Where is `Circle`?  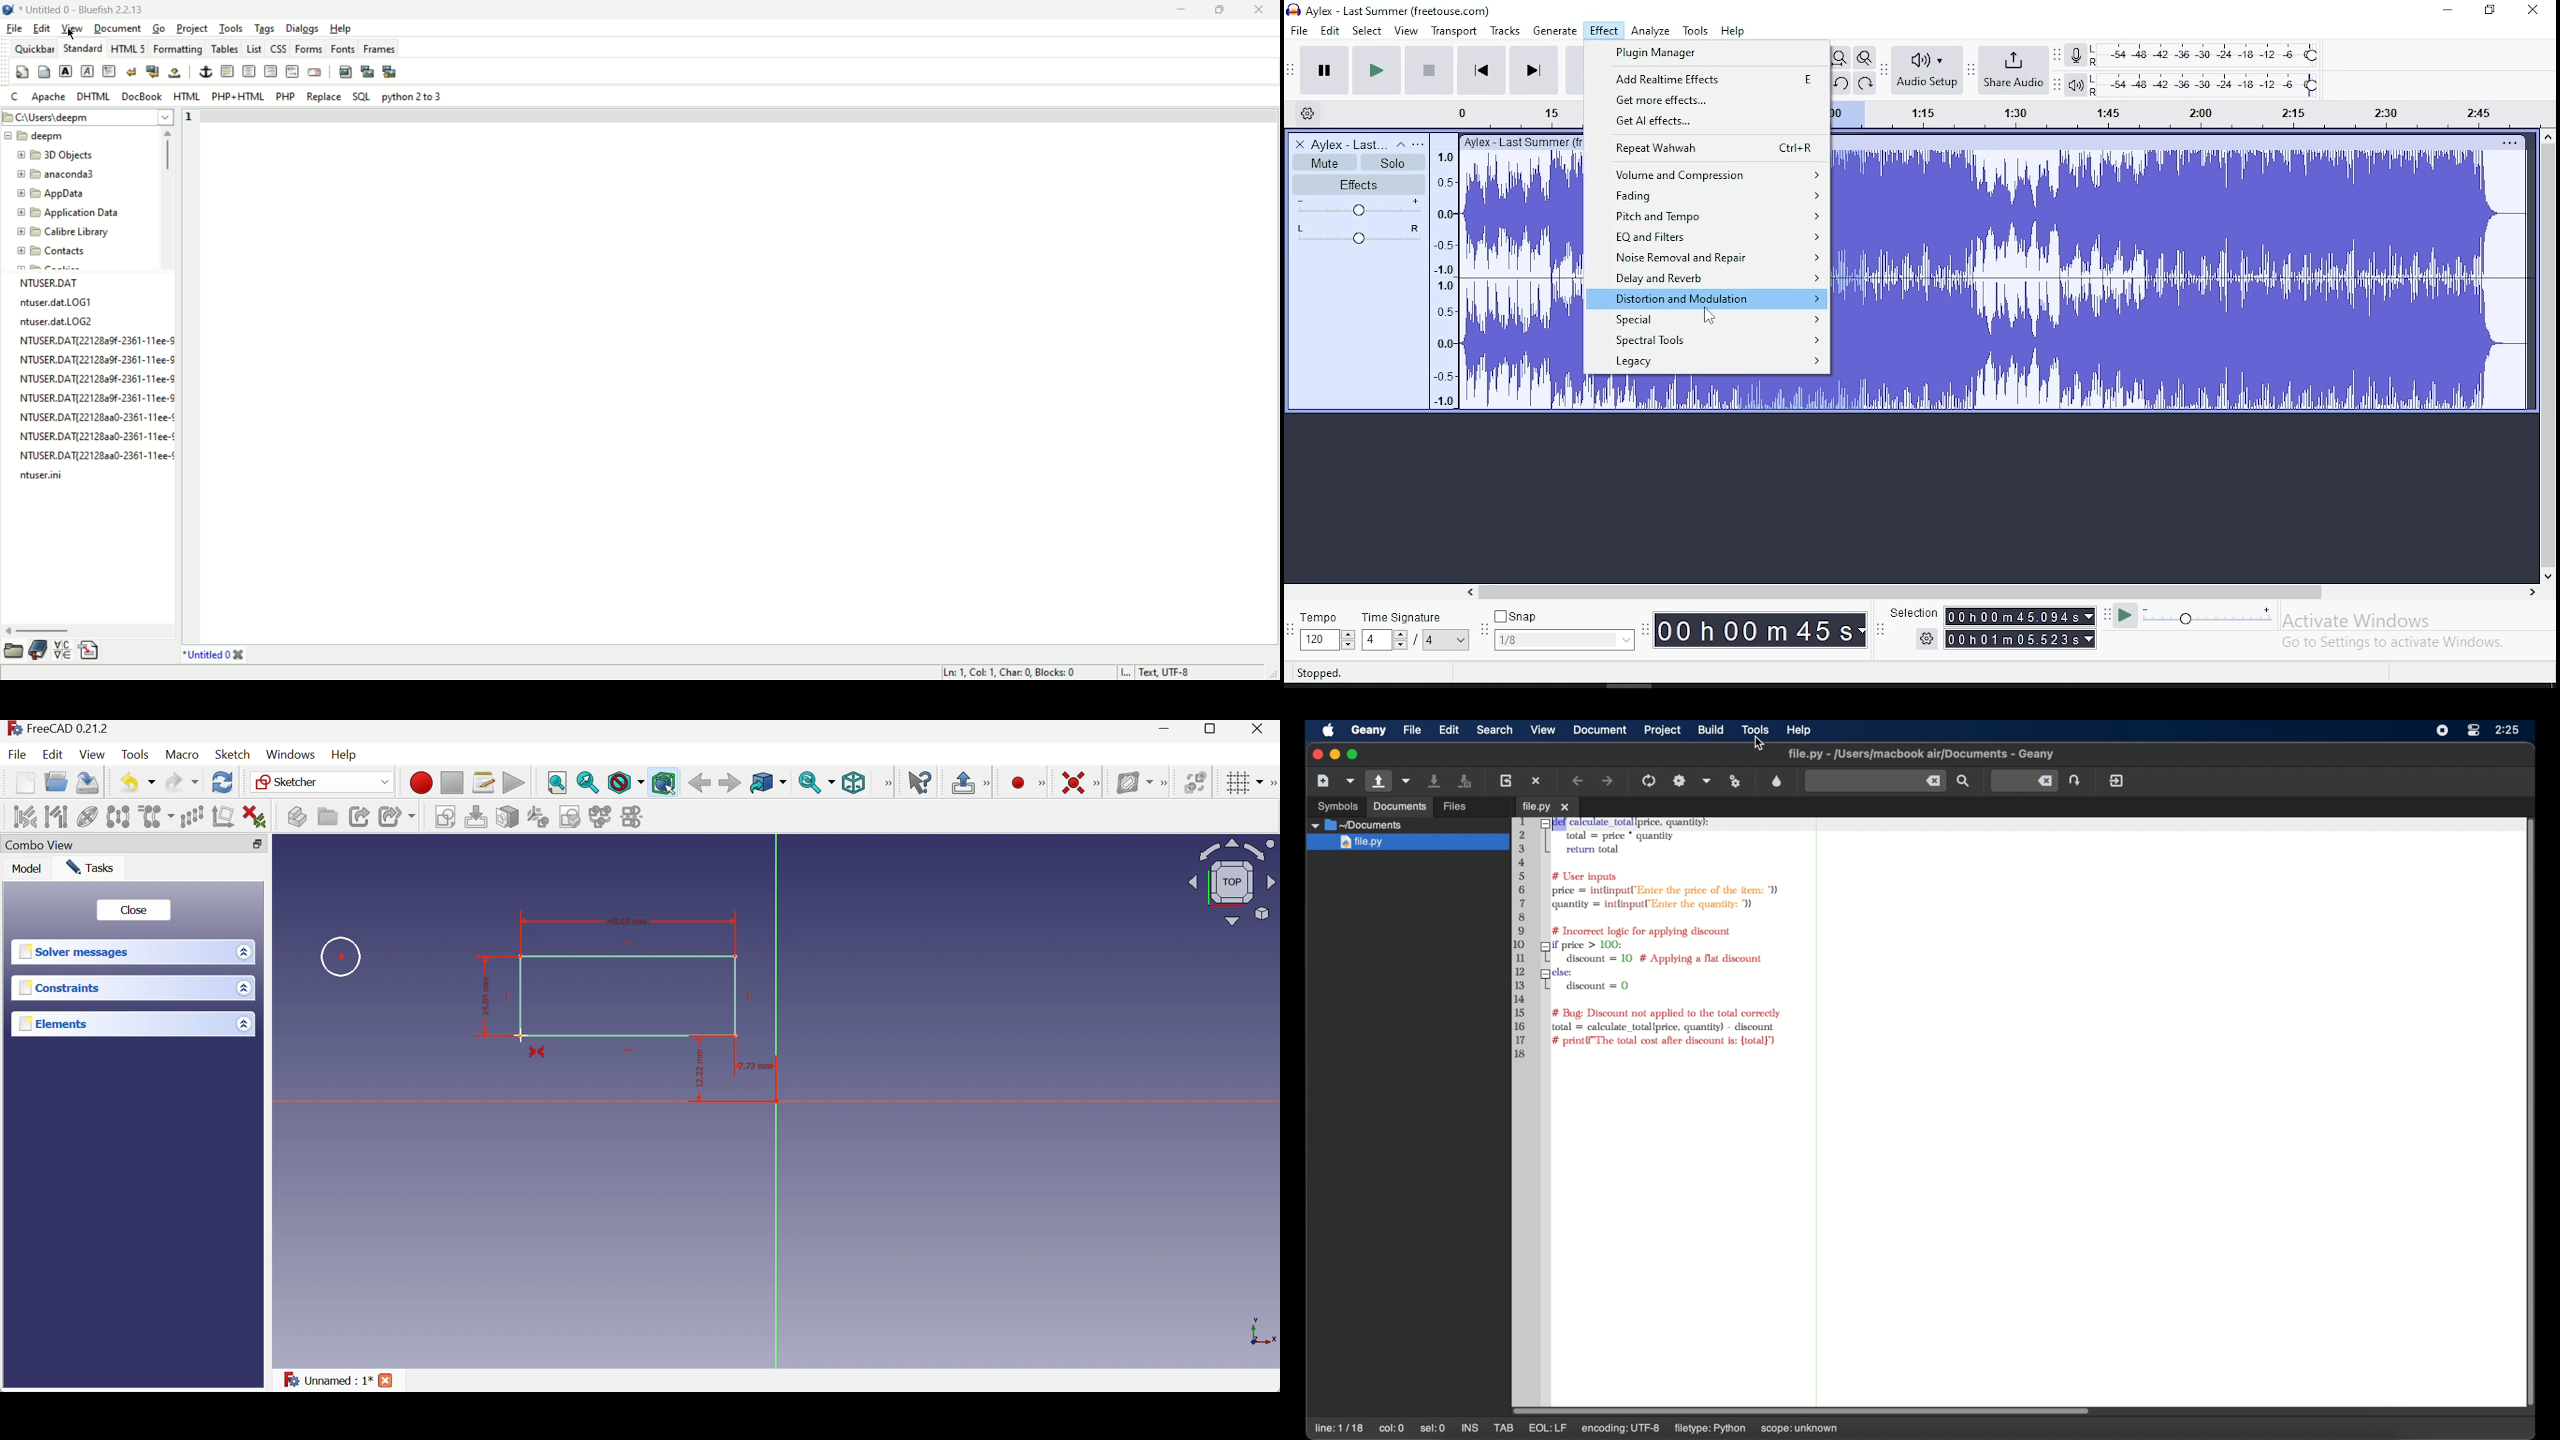
Circle is located at coordinates (342, 956).